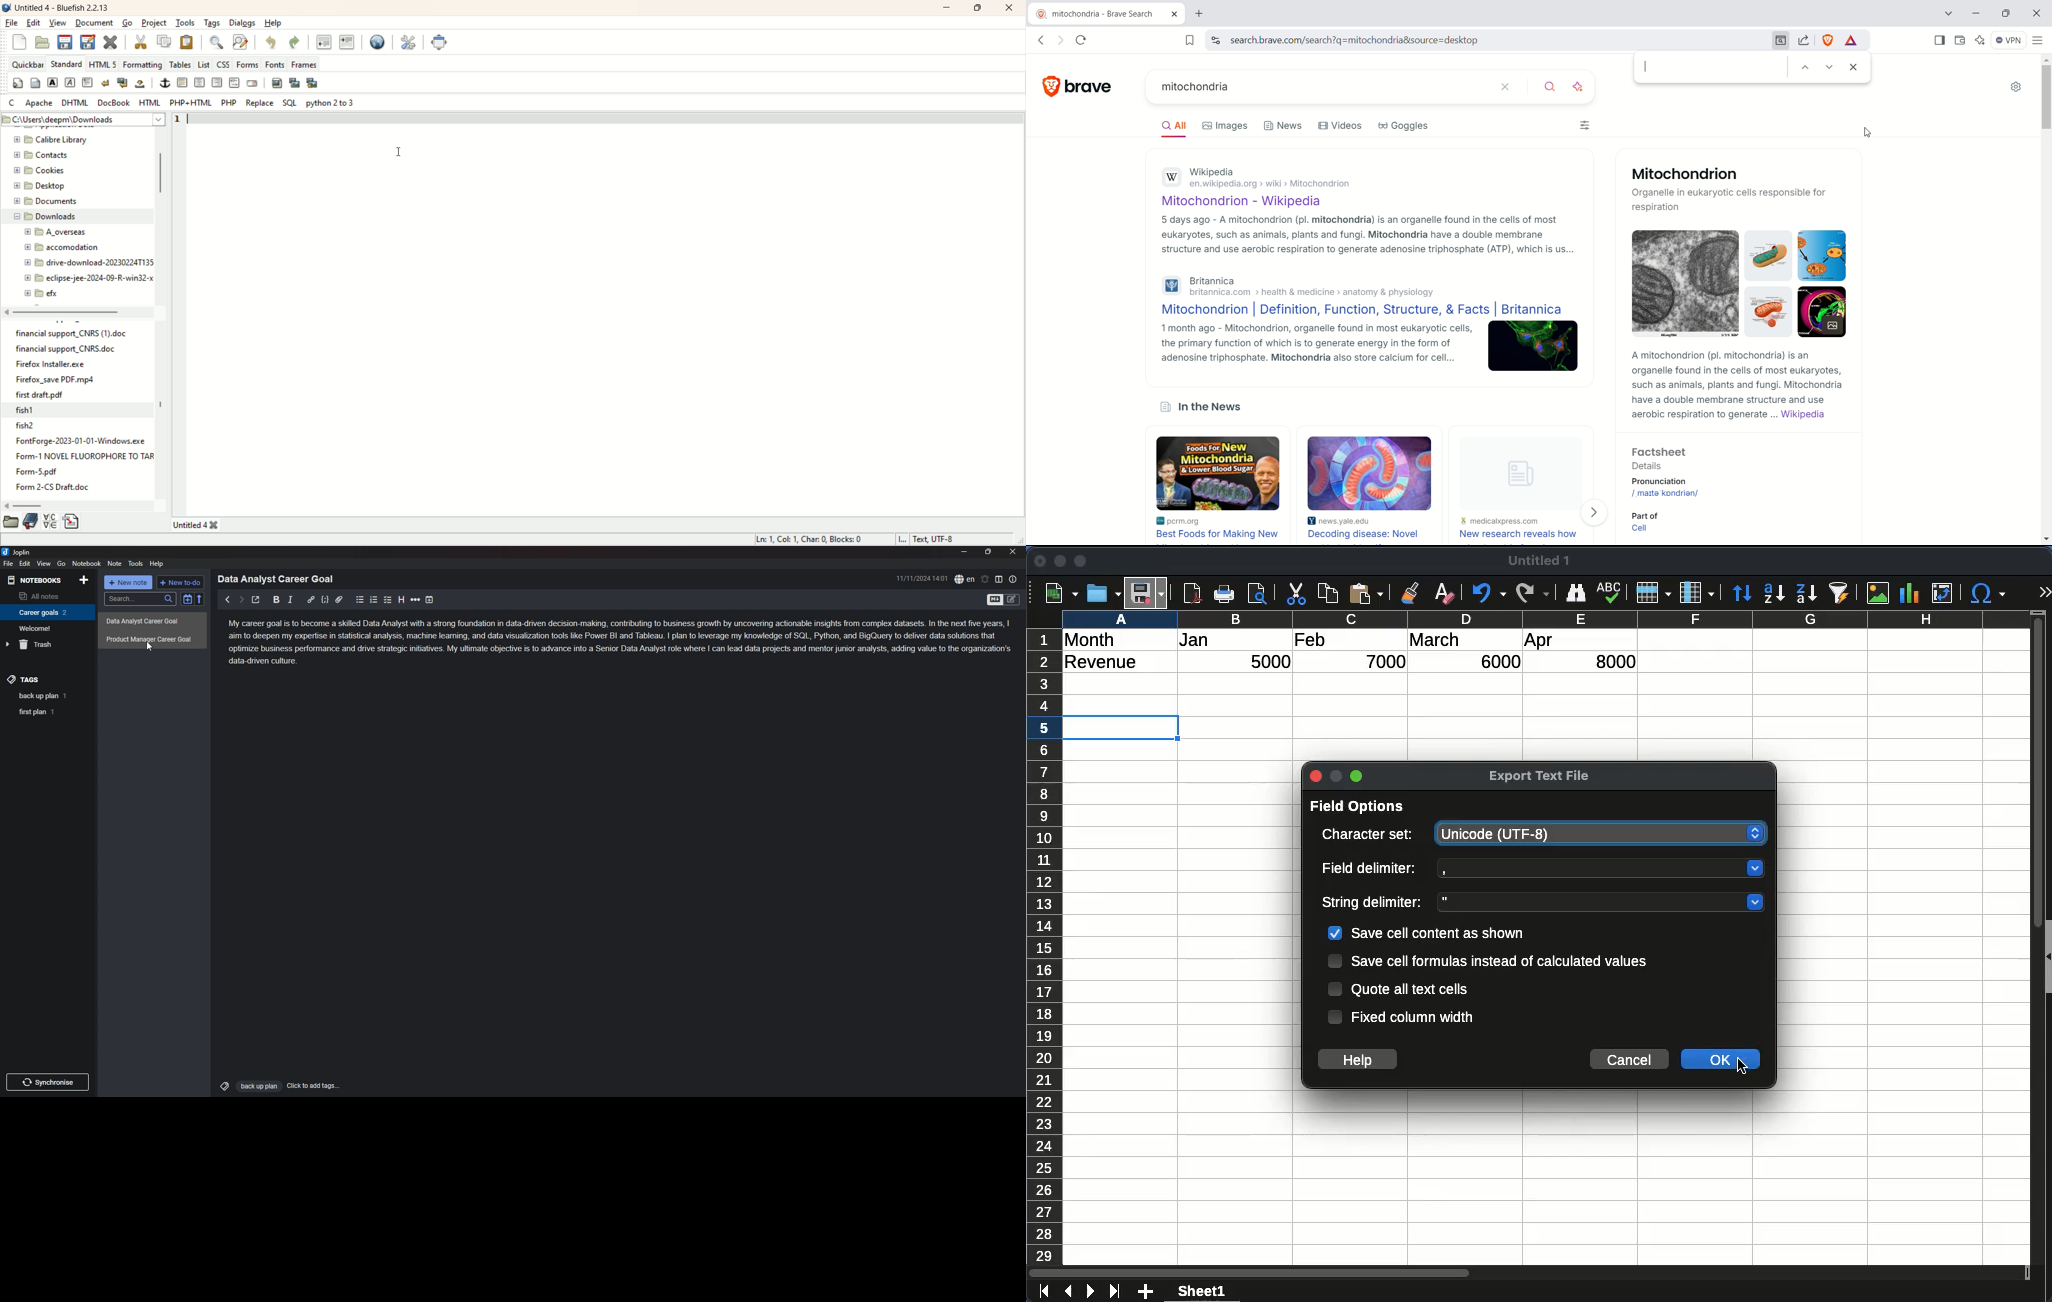 This screenshot has height=1316, width=2072. What do you see at coordinates (1336, 774) in the screenshot?
I see `Minimize` at bounding box center [1336, 774].